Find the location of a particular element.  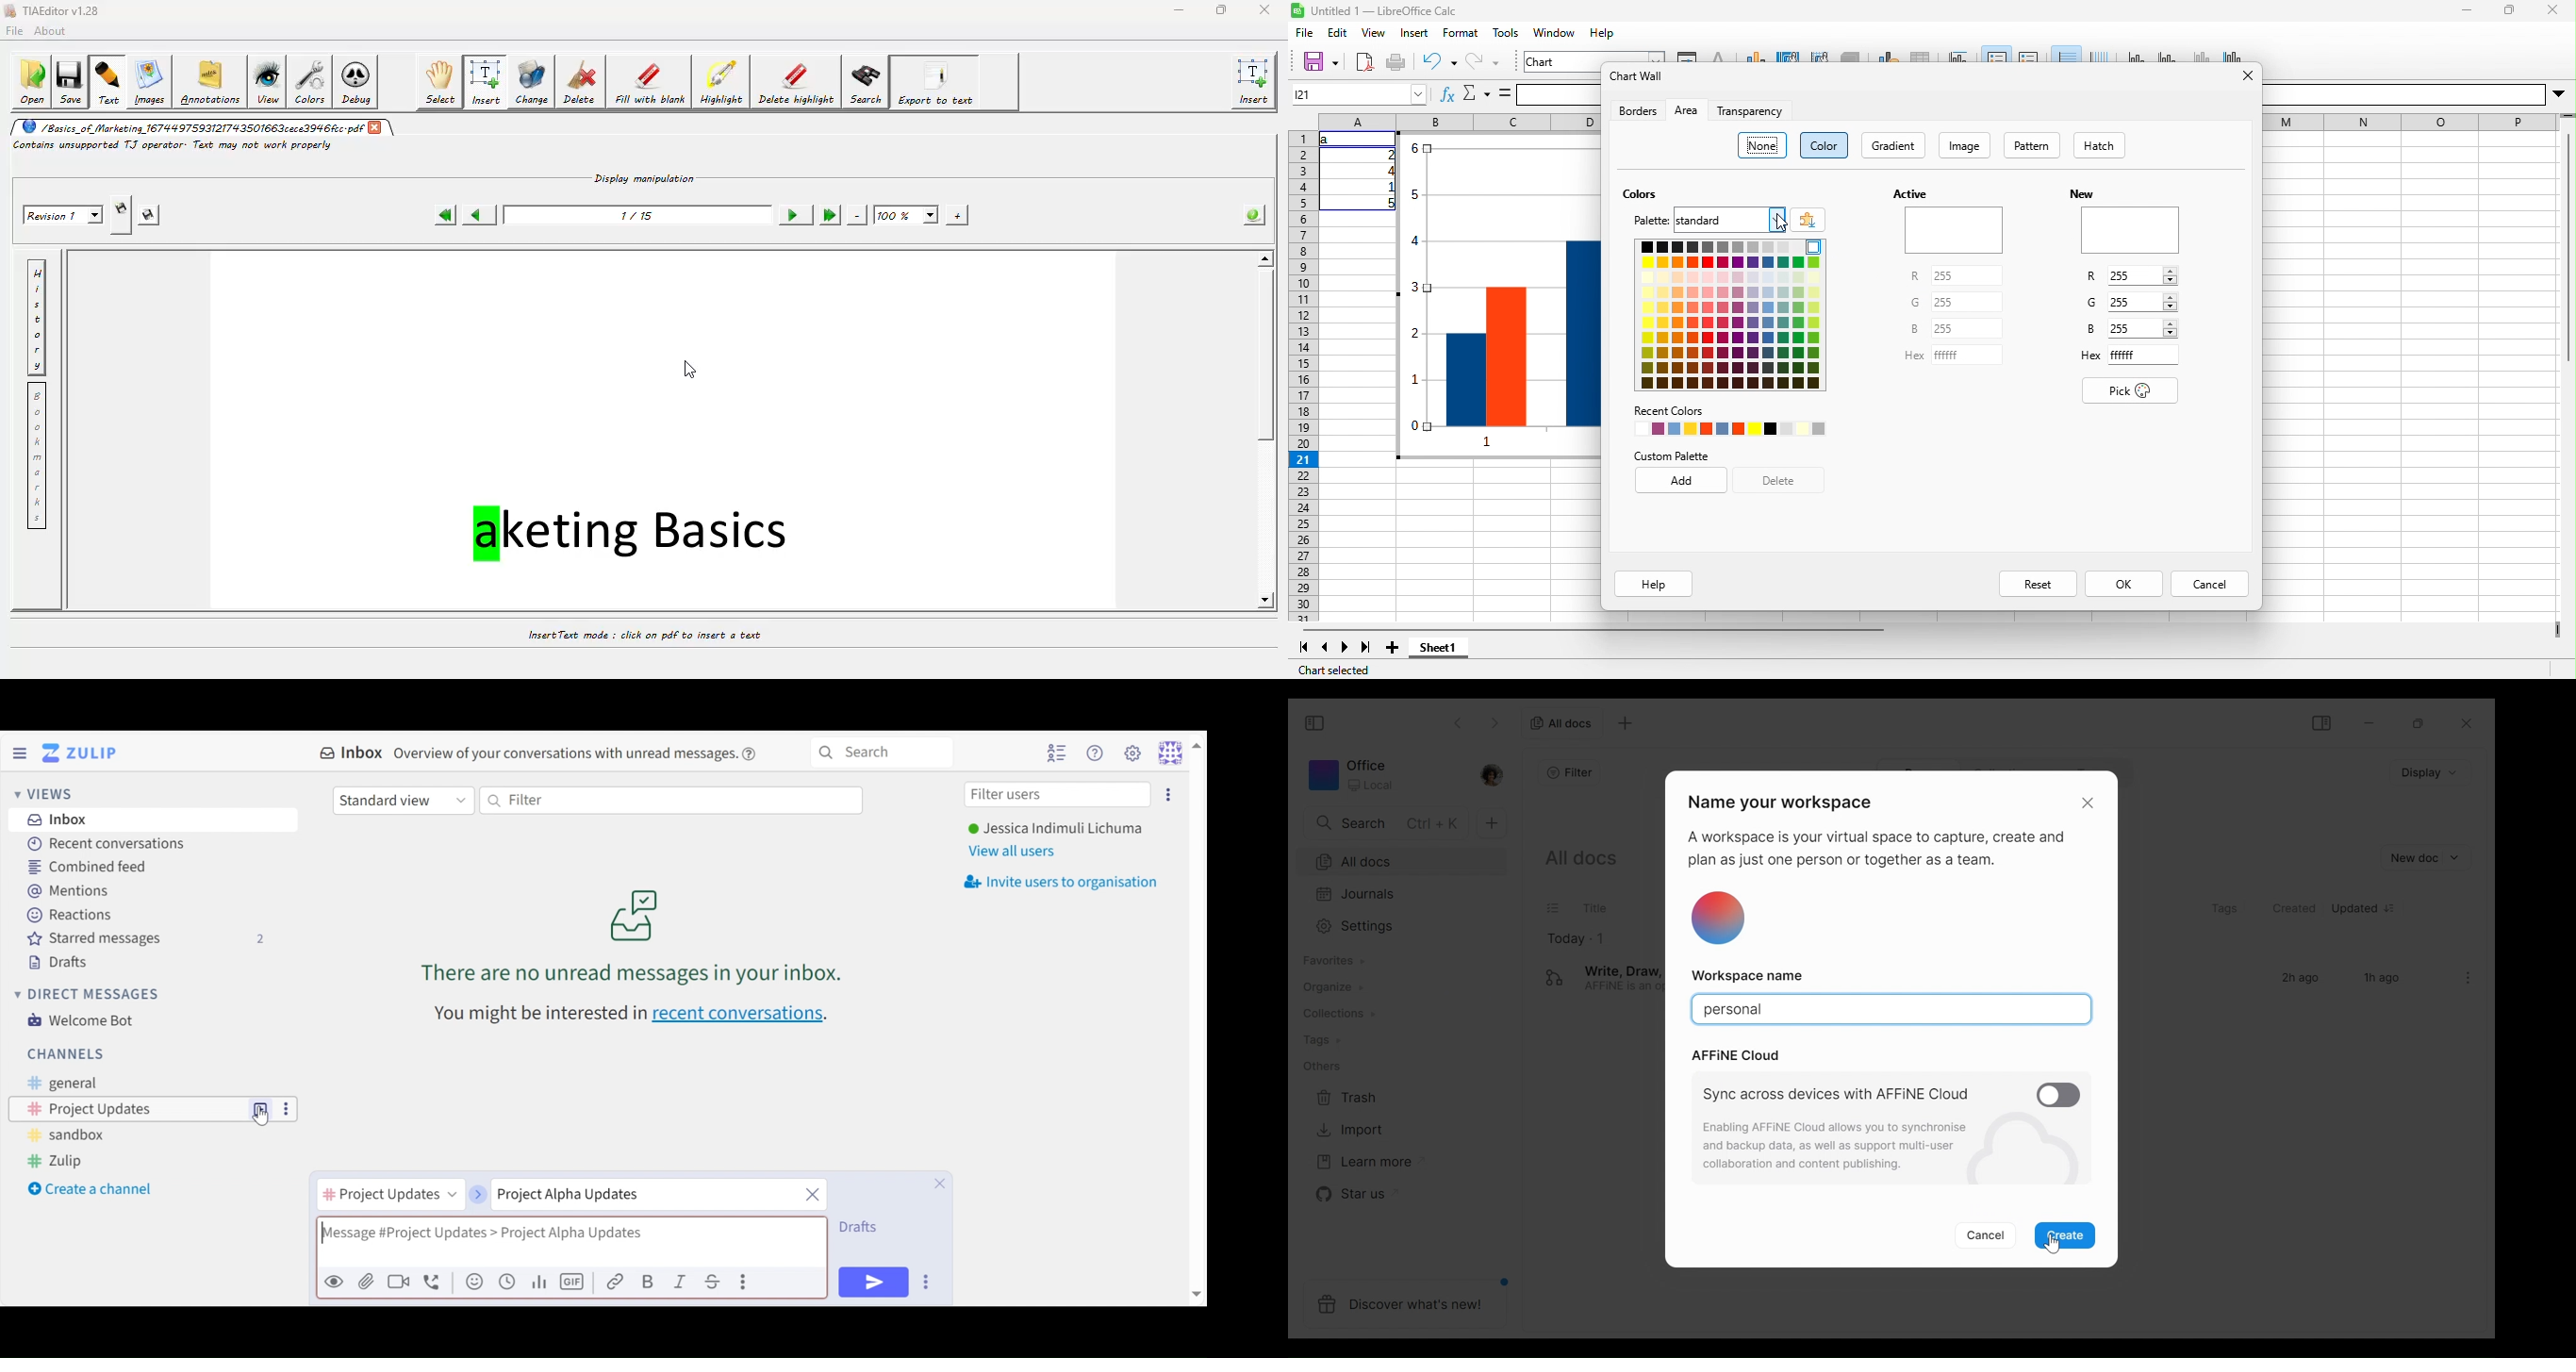

Input for Hex code is located at coordinates (2143, 355).